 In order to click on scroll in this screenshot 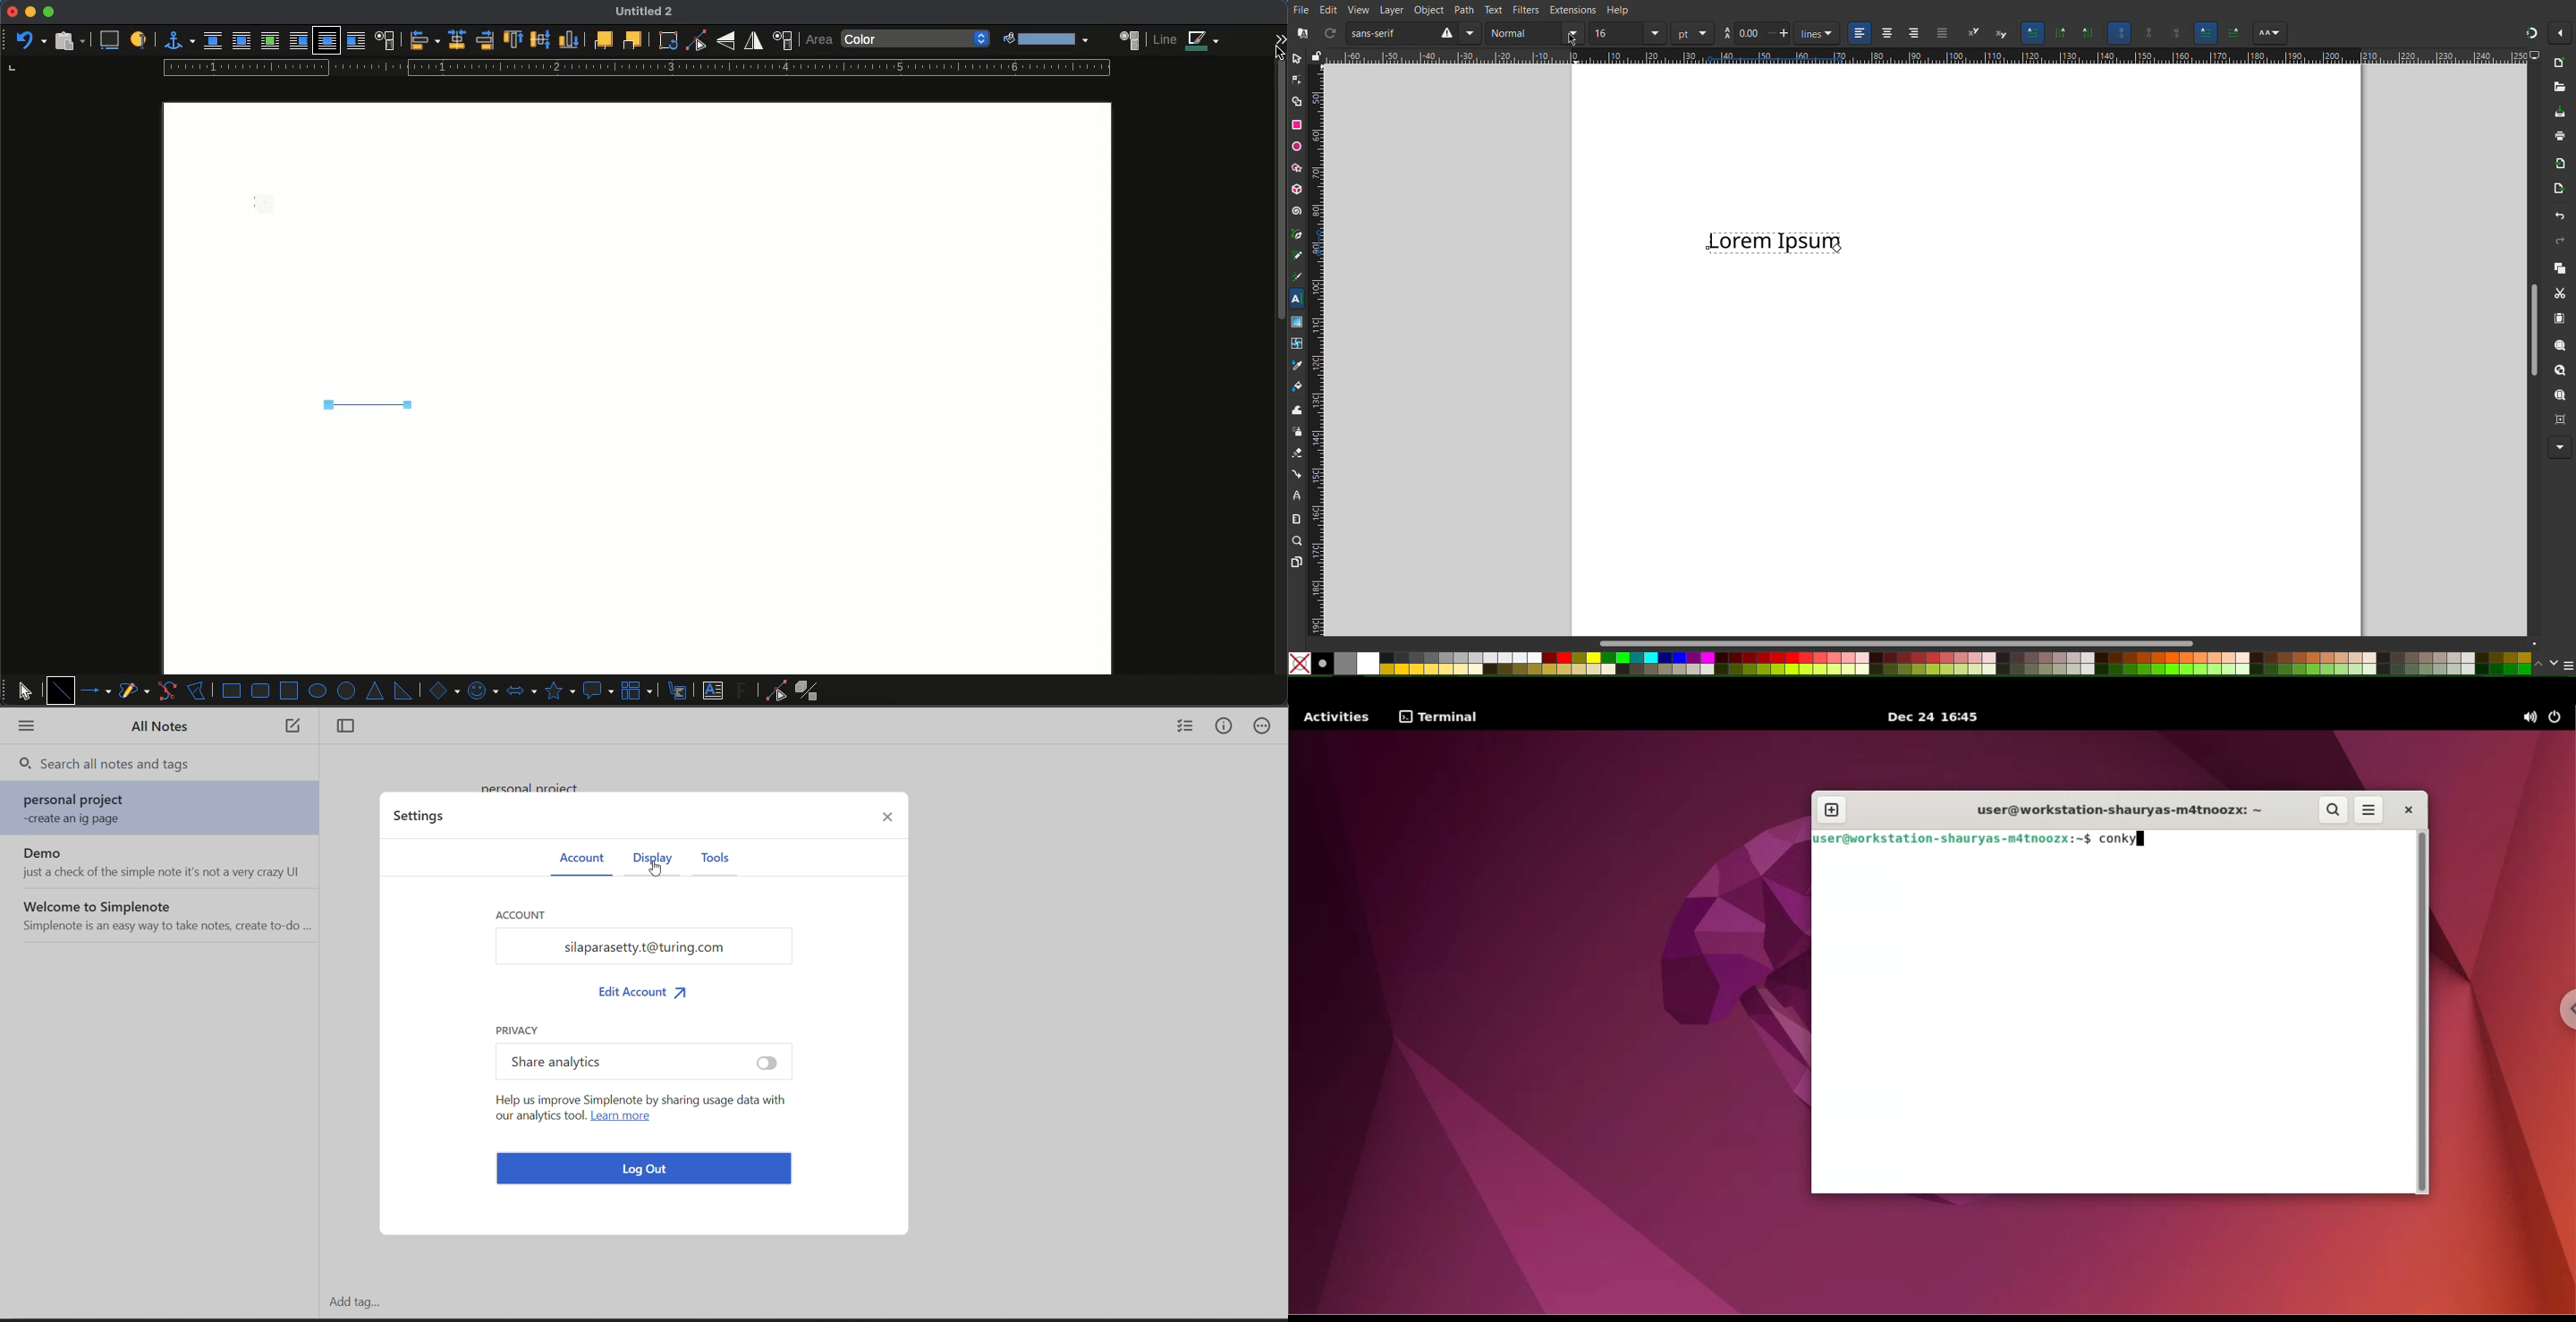, I will do `click(1282, 388)`.